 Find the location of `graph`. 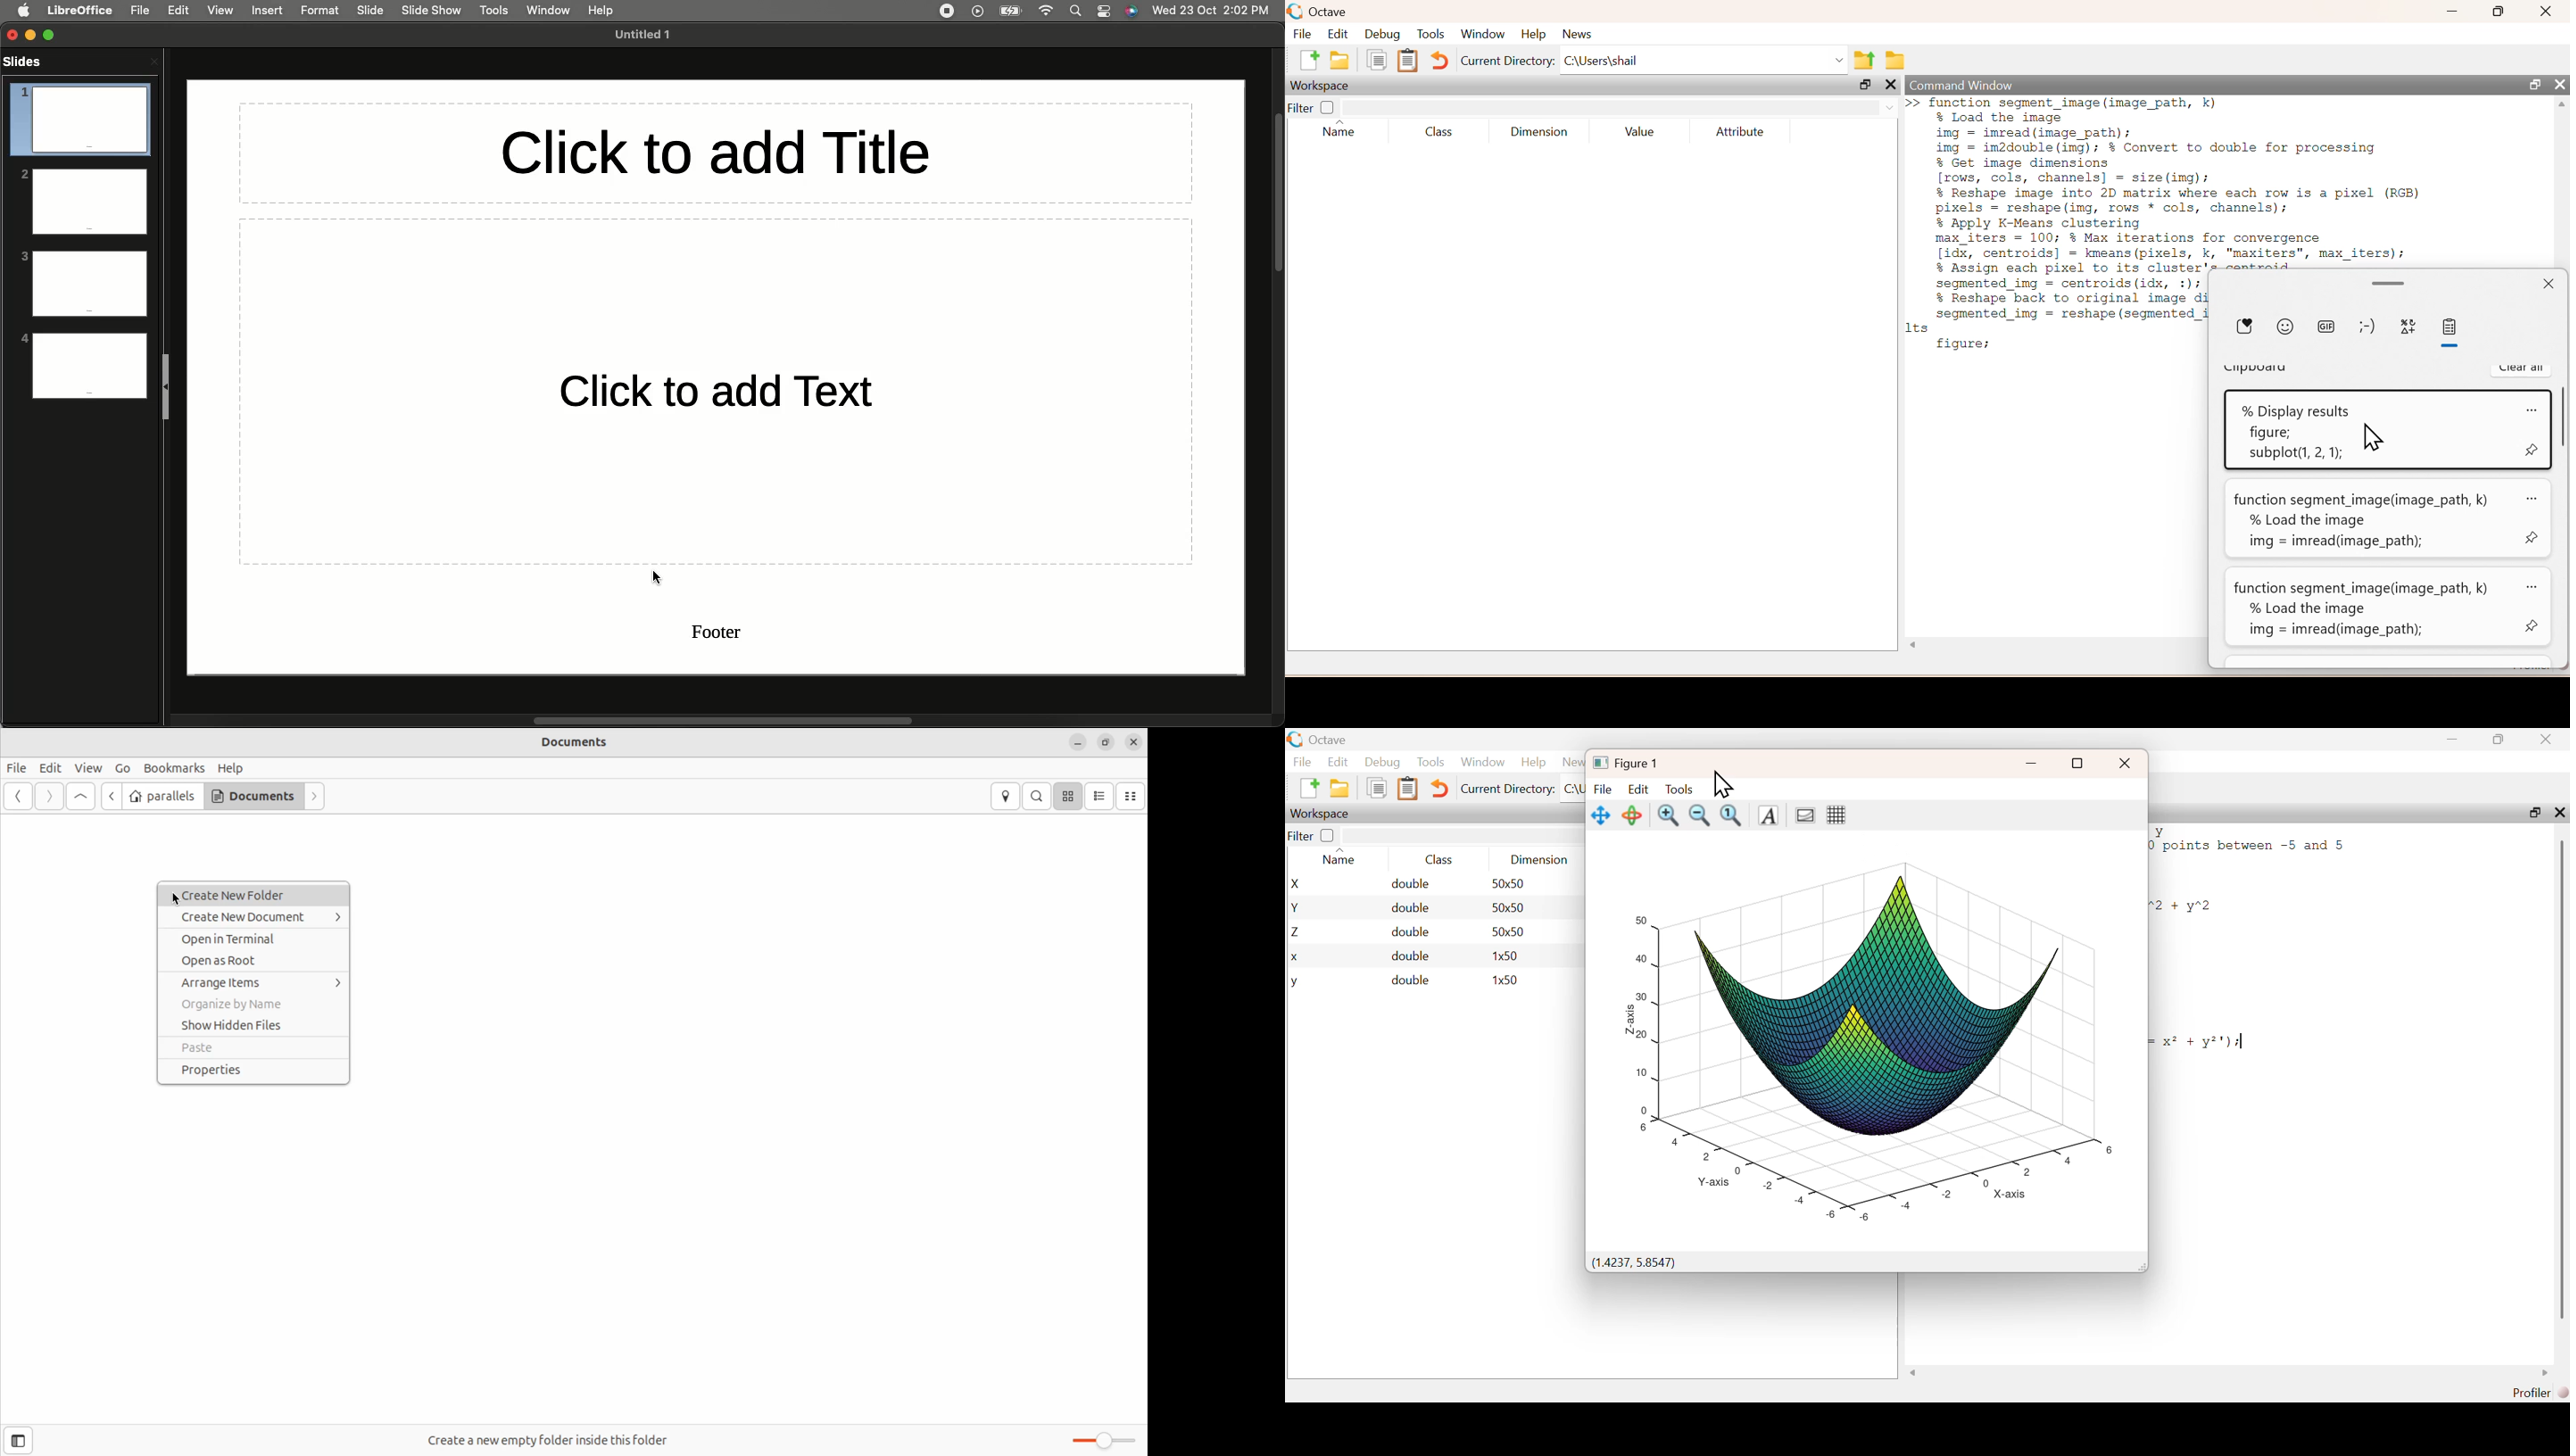

graph is located at coordinates (1870, 1034).